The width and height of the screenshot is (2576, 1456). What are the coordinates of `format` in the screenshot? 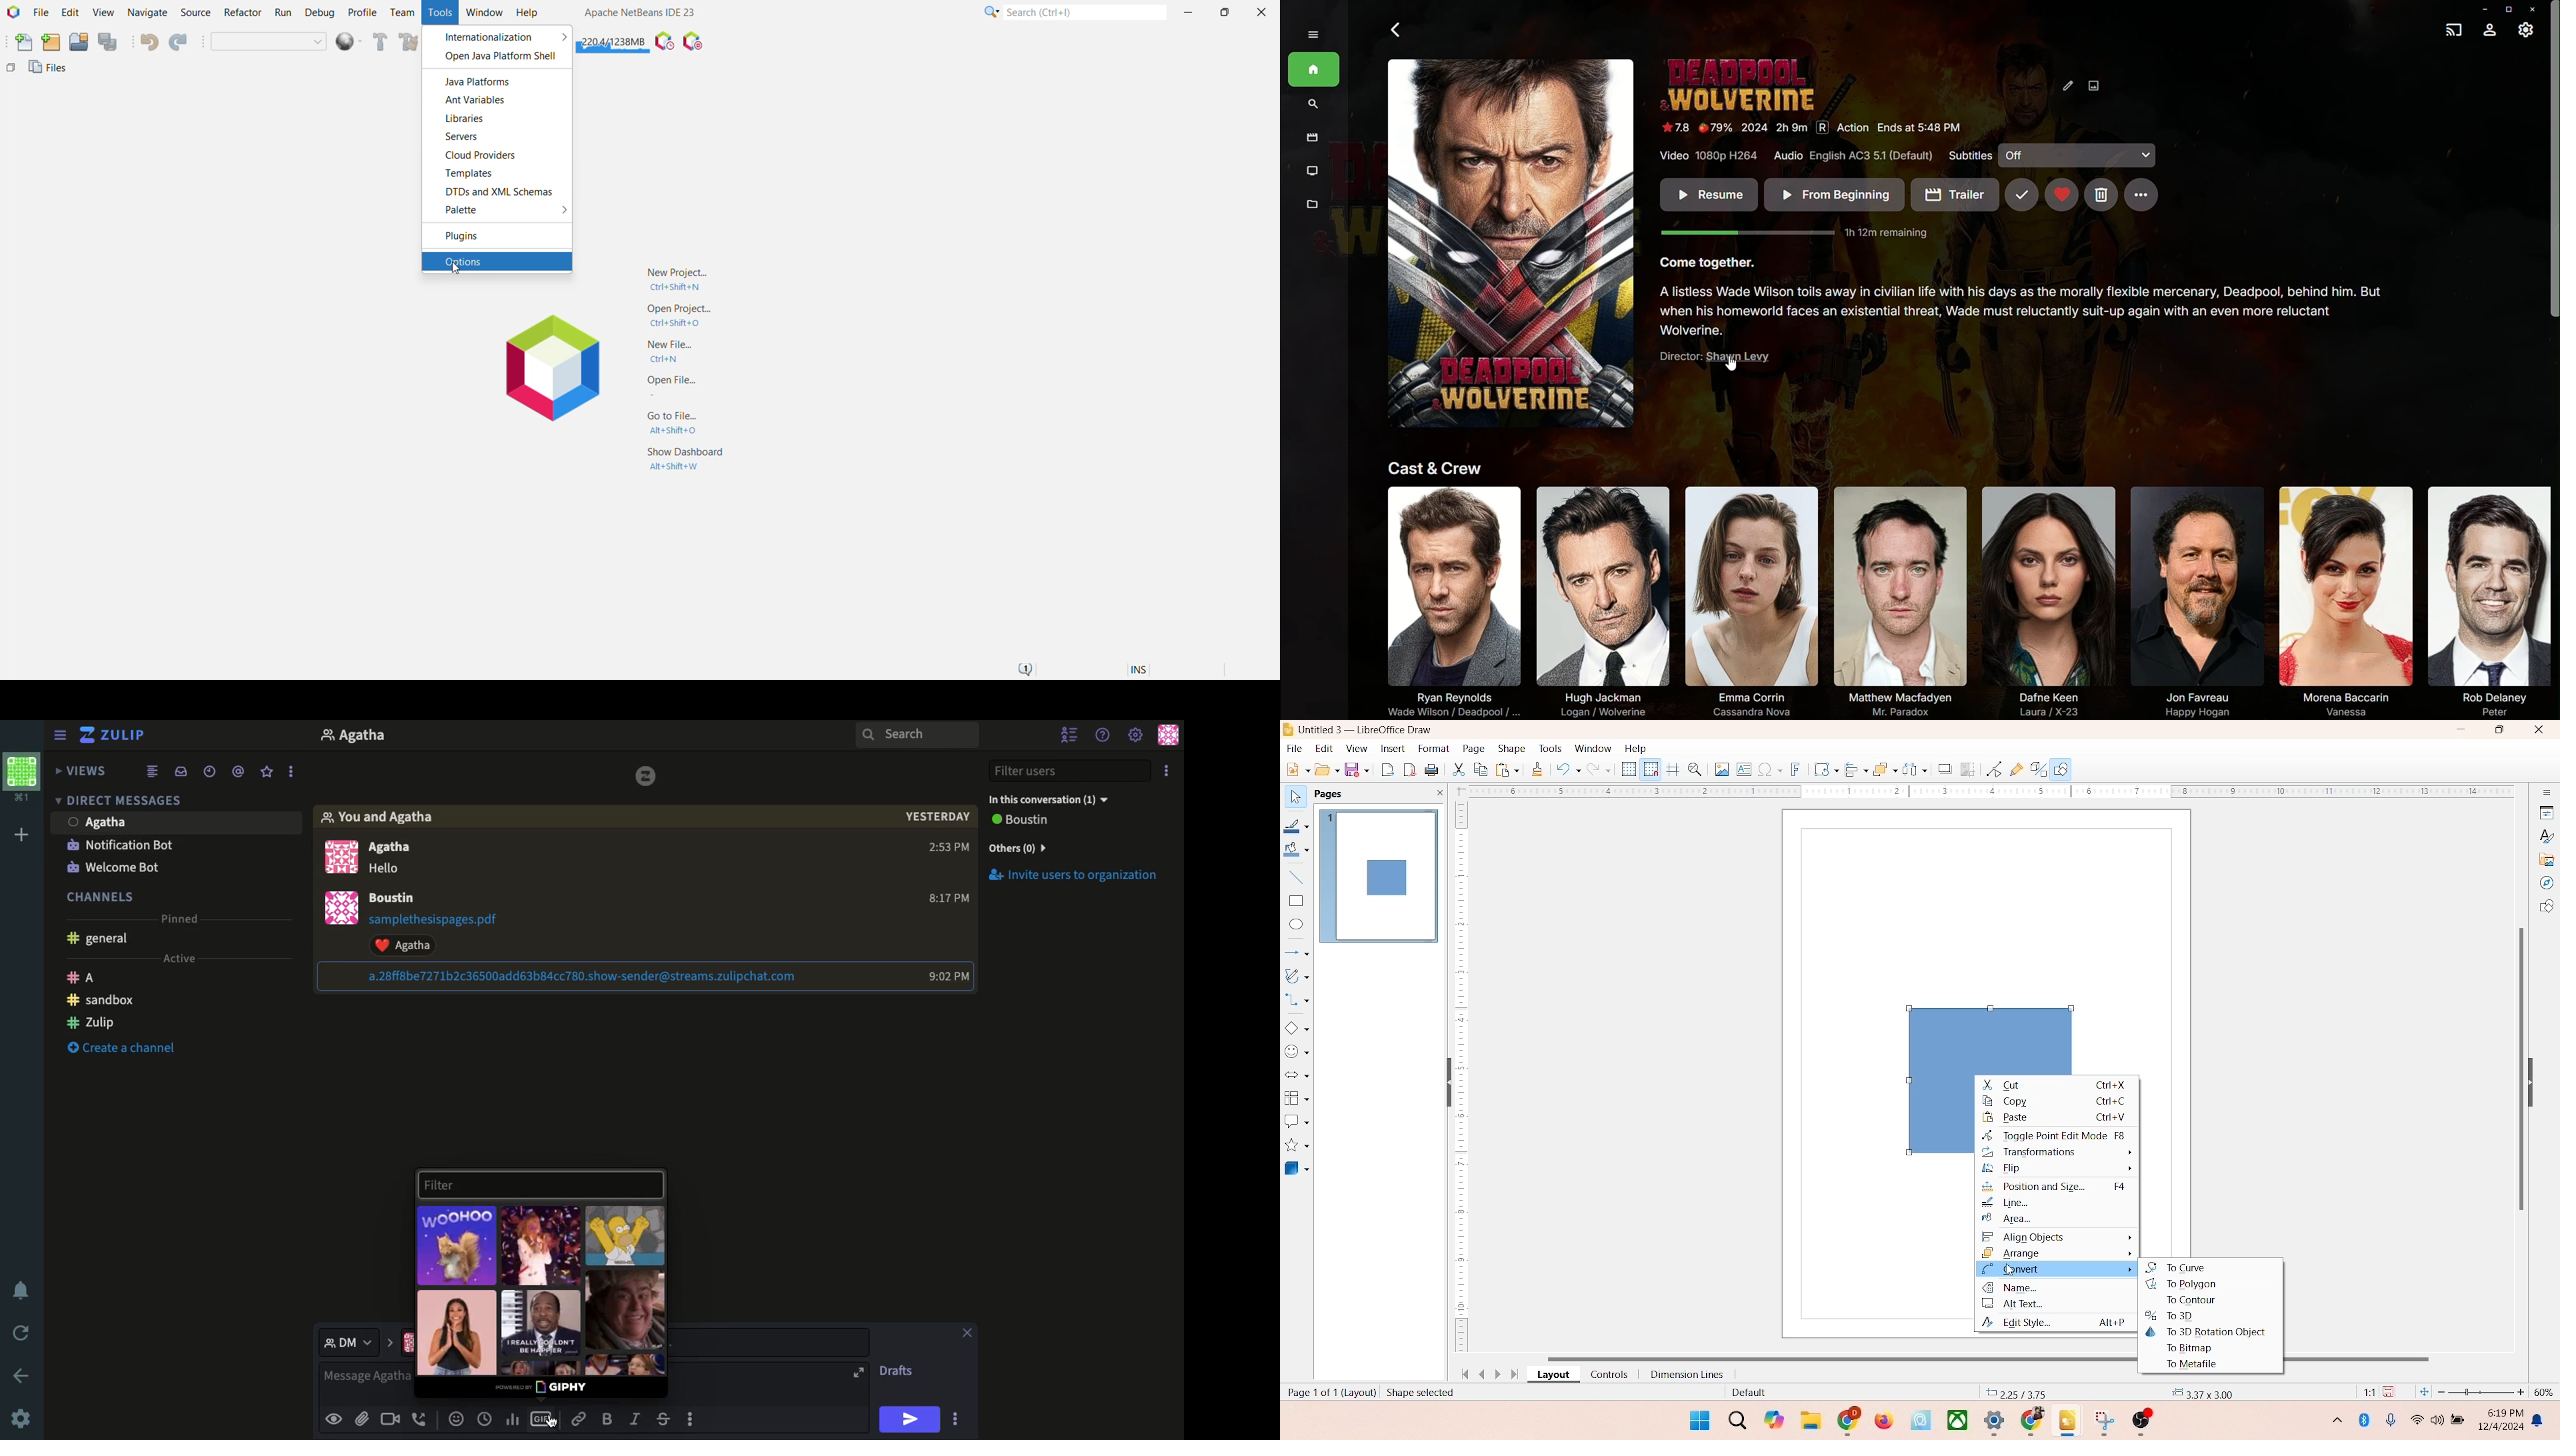 It's located at (1433, 747).